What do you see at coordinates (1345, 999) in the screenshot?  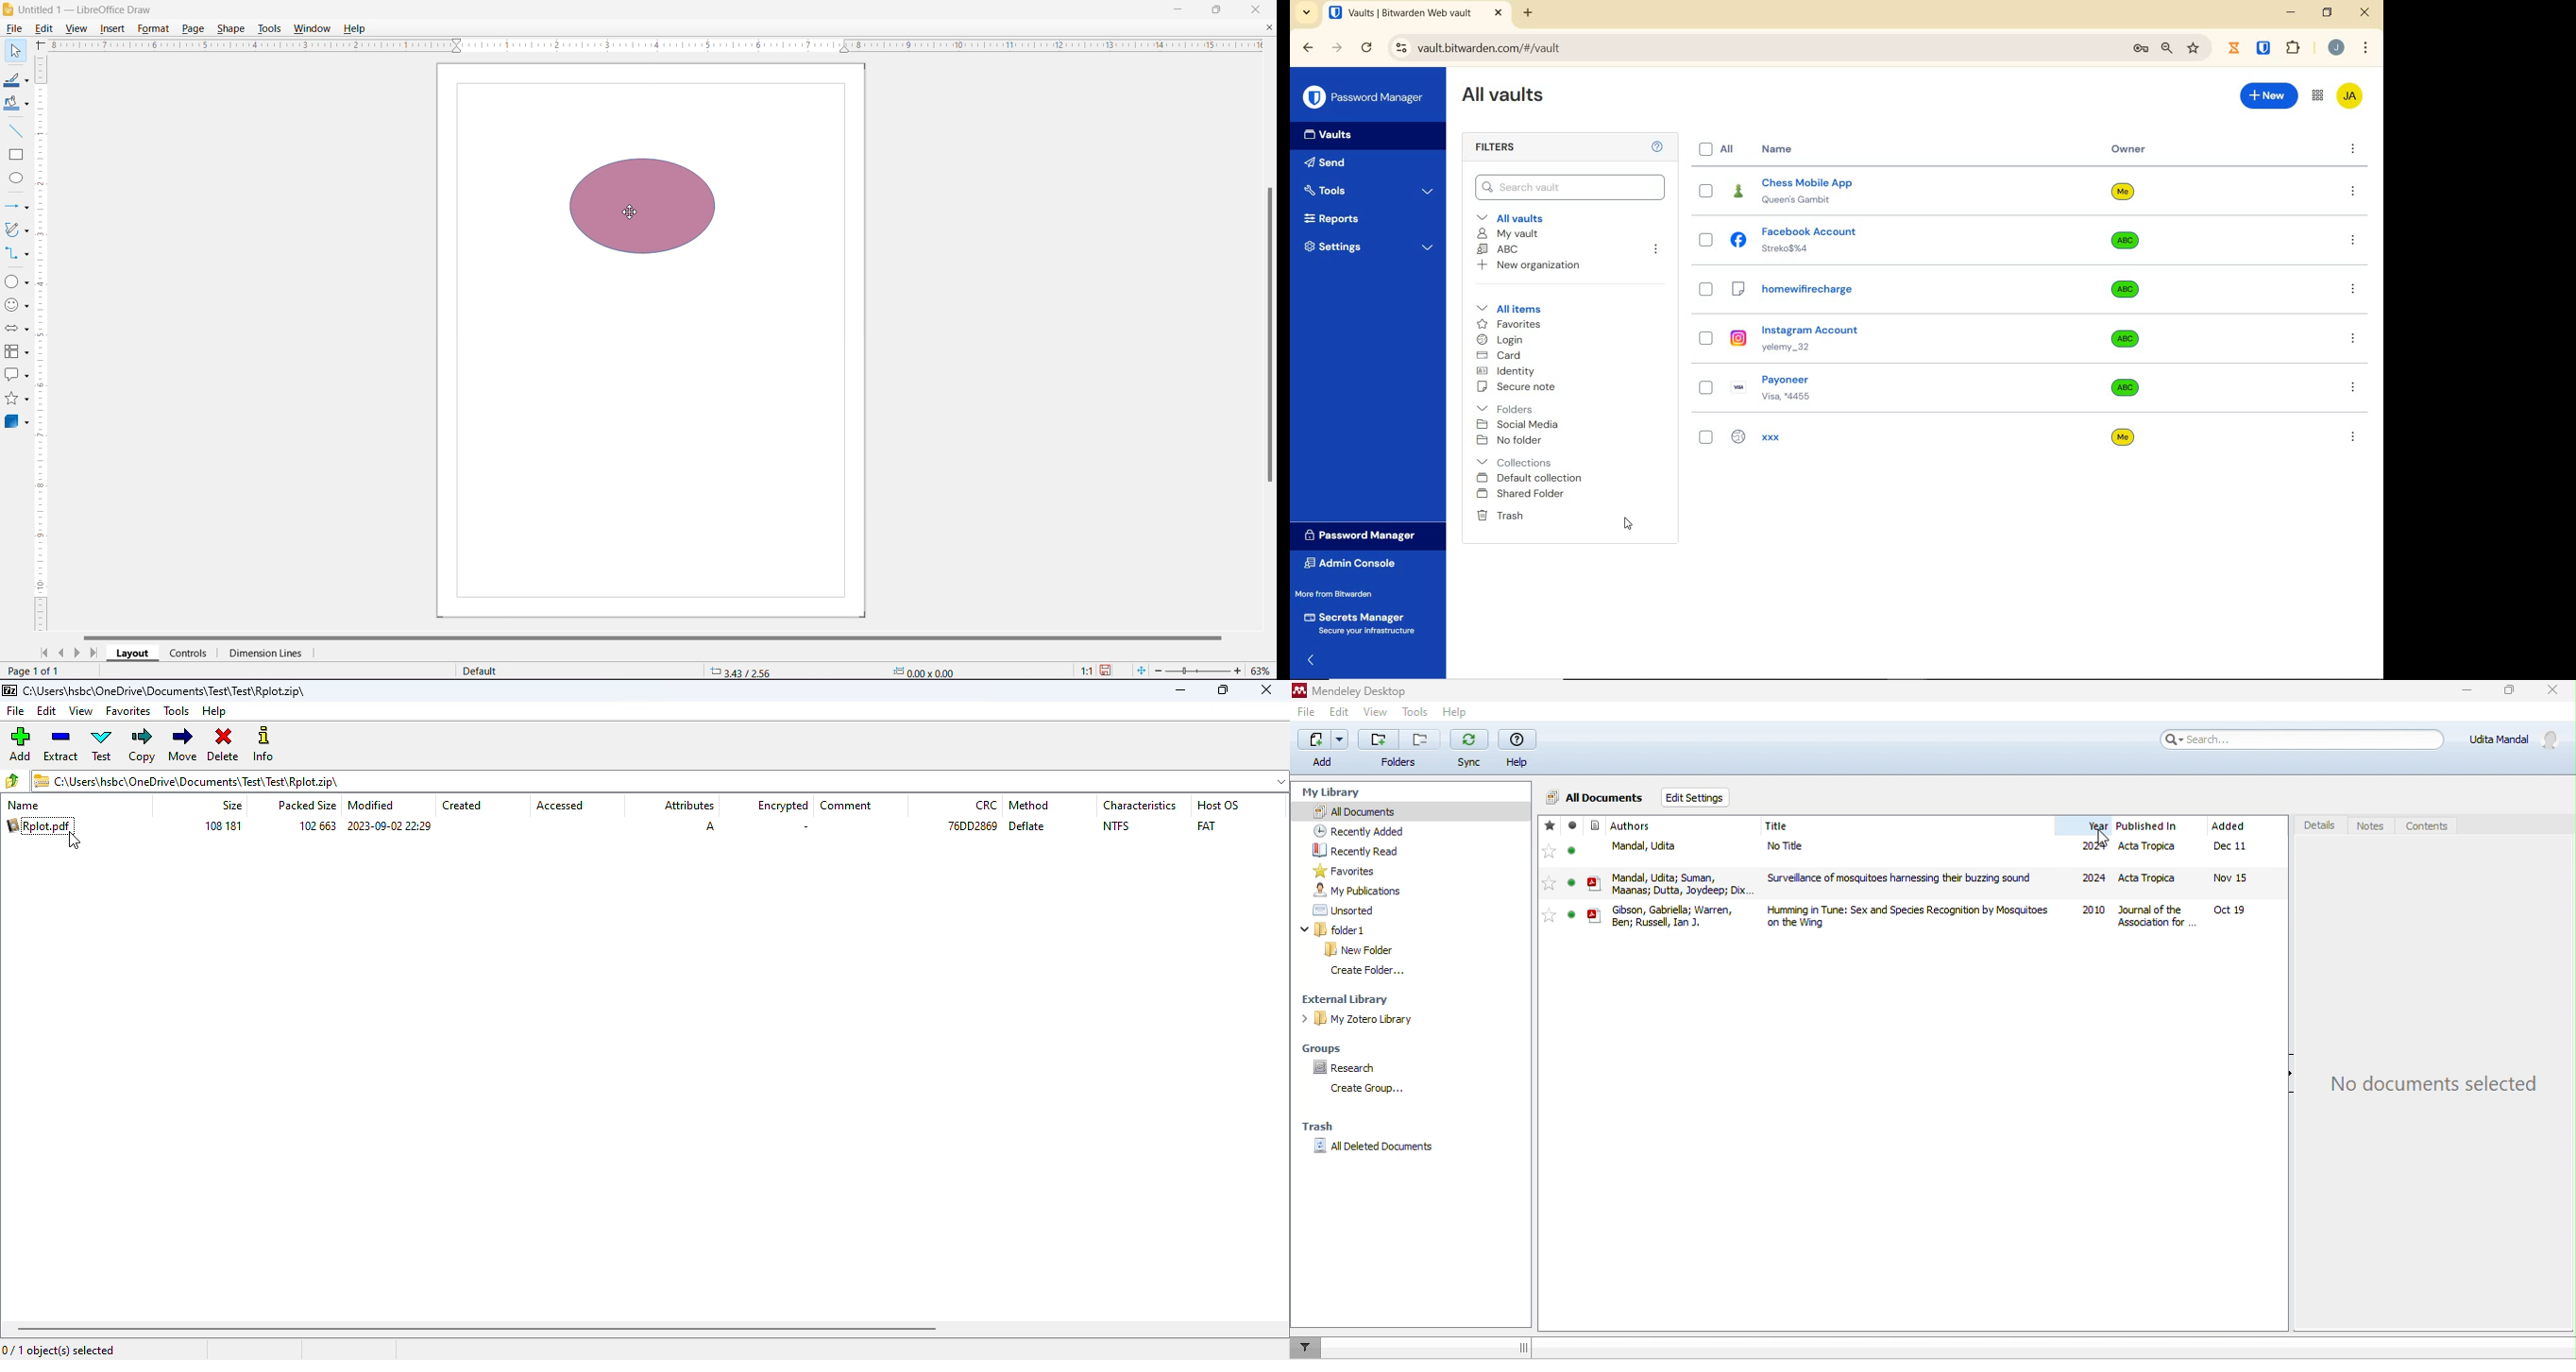 I see `external library` at bounding box center [1345, 999].